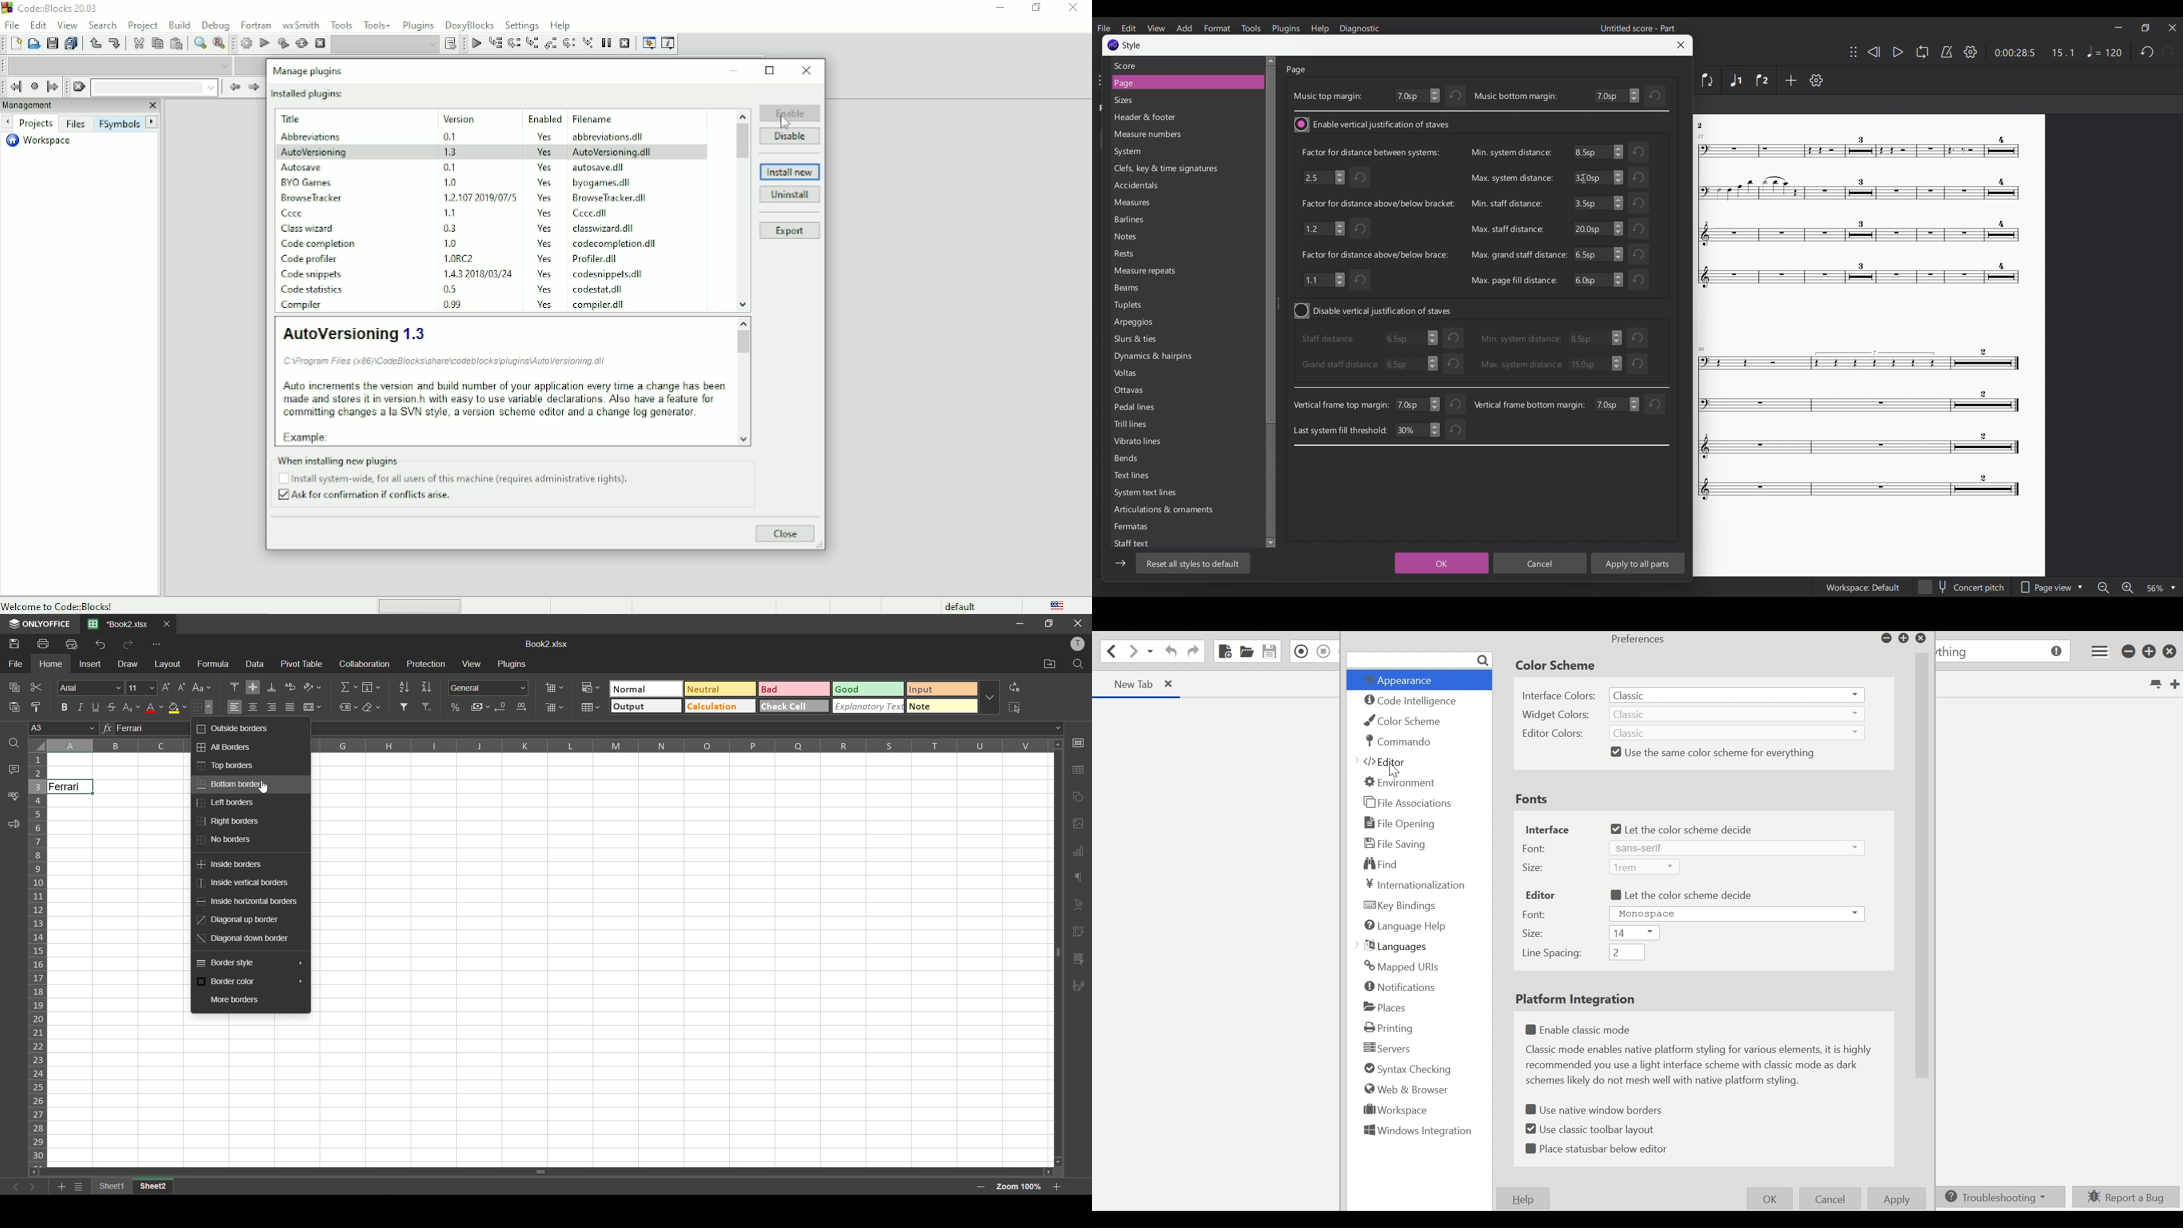 The width and height of the screenshot is (2184, 1232). I want to click on 7.0 sp, so click(1418, 404).